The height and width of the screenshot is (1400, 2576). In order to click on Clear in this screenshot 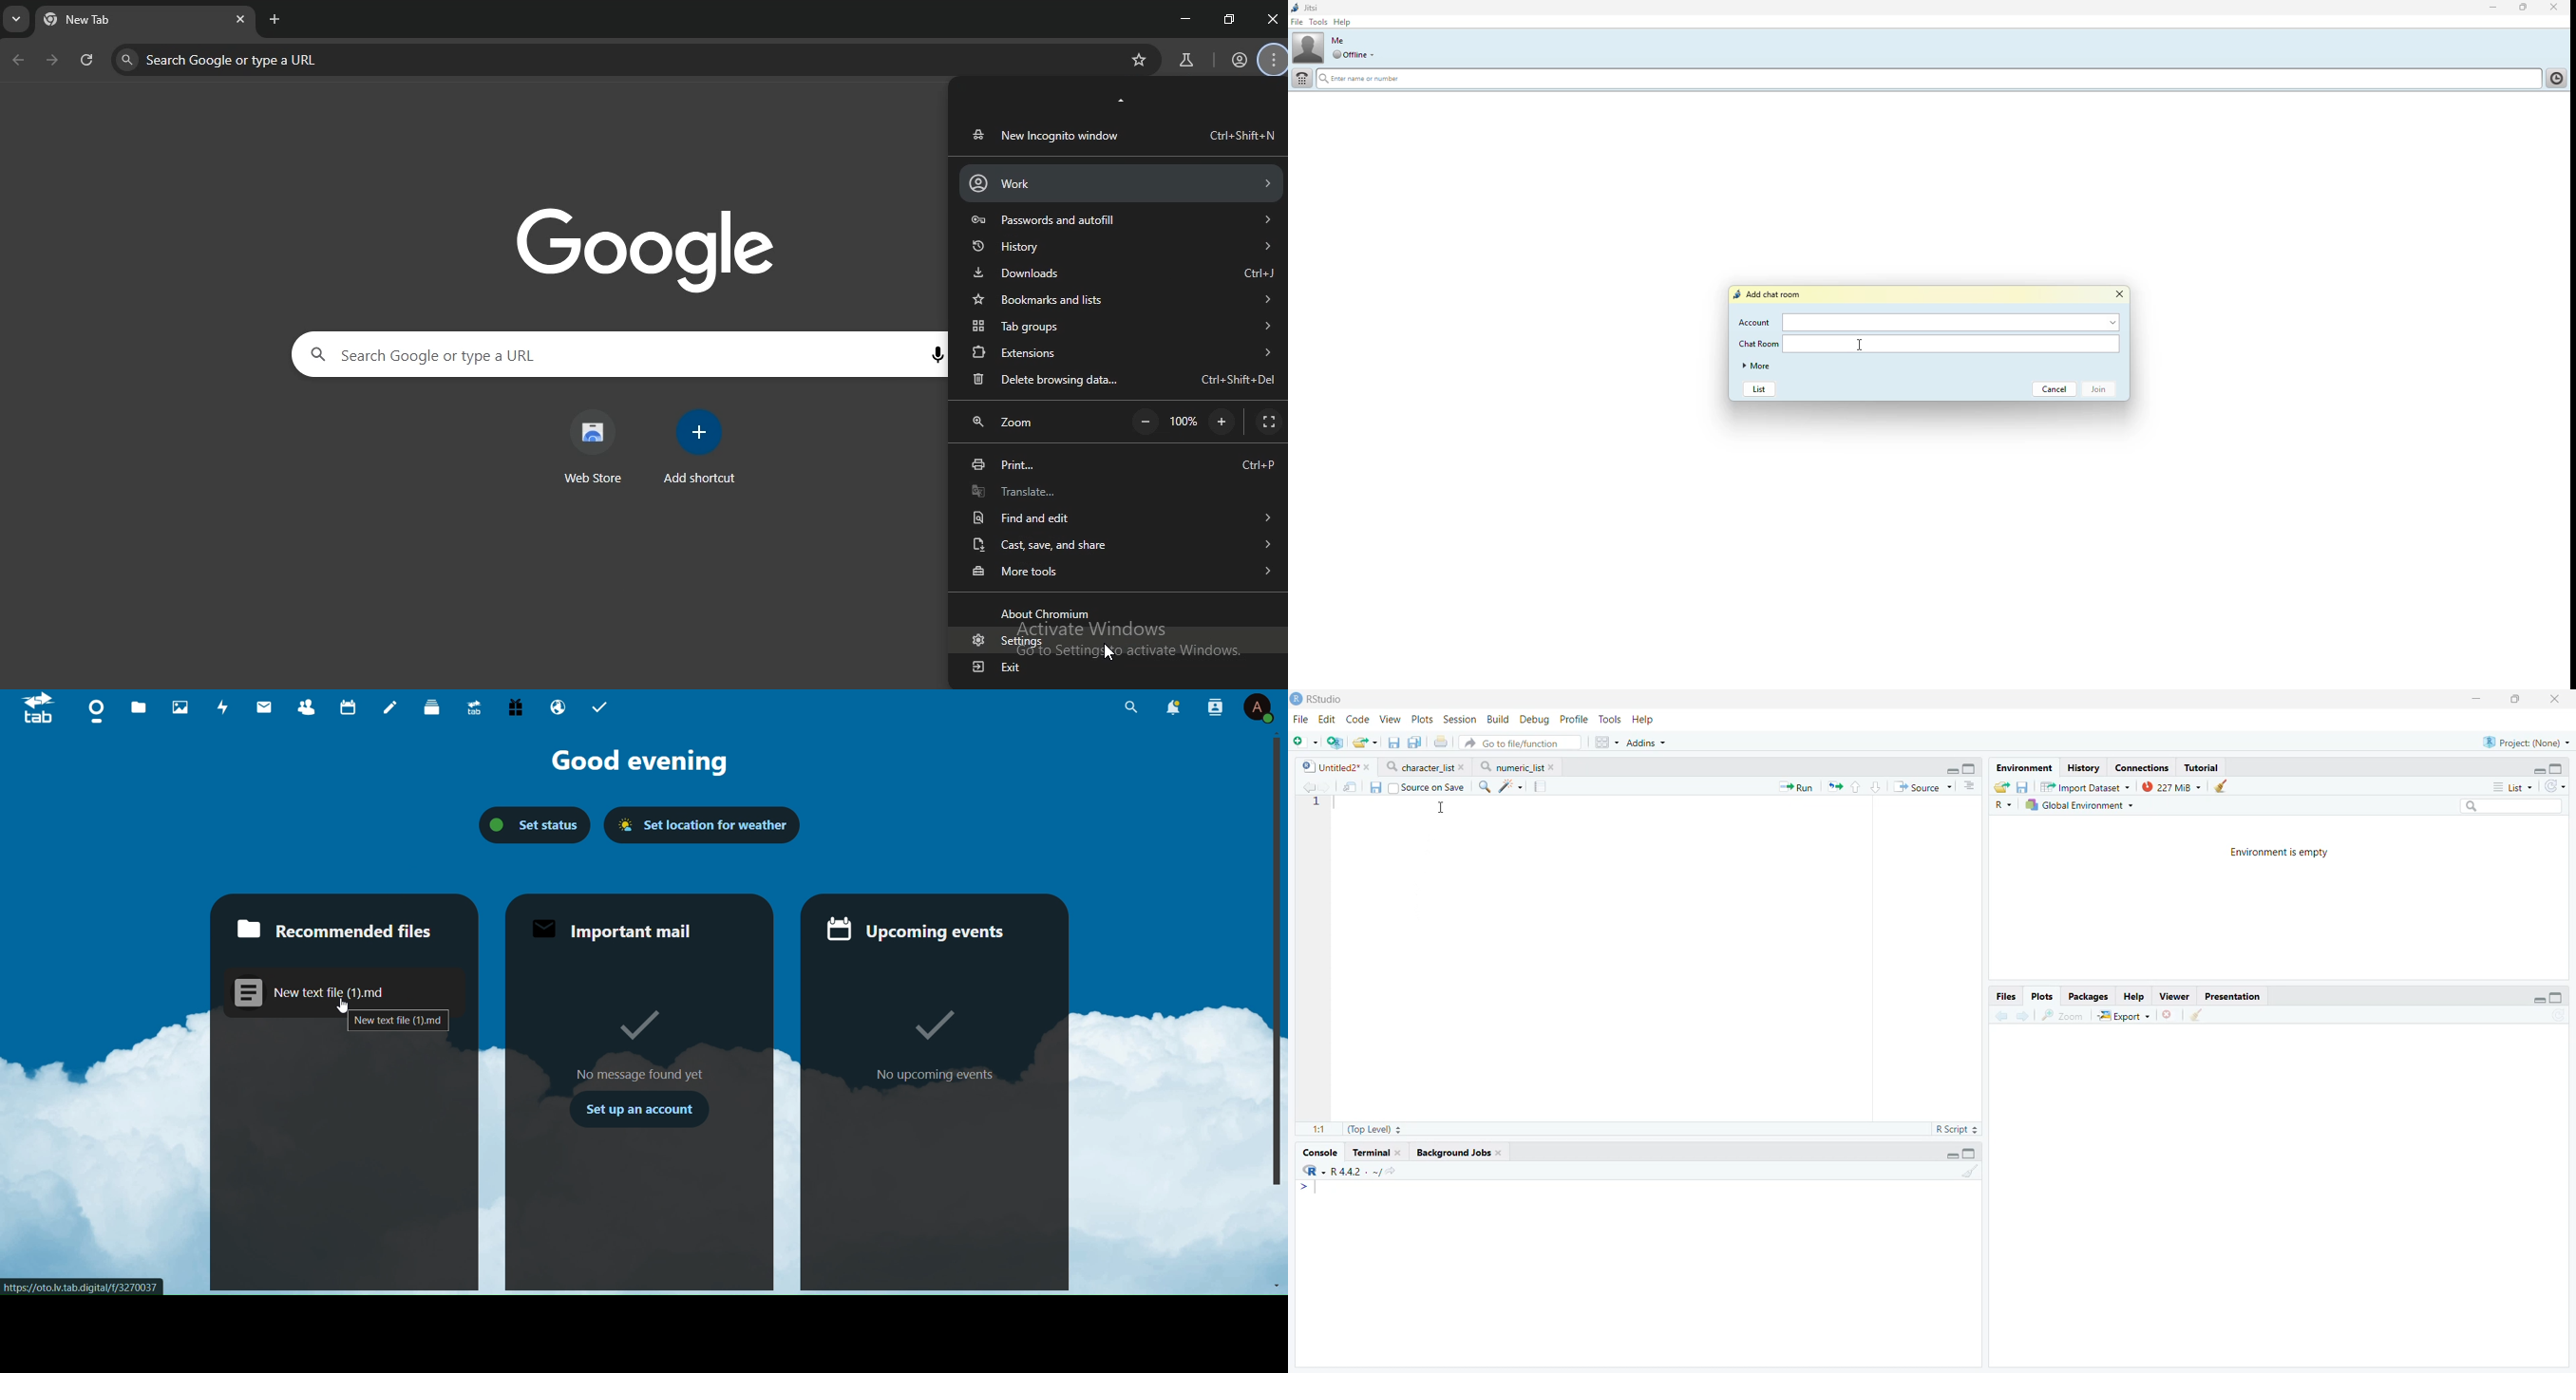, I will do `click(2220, 786)`.